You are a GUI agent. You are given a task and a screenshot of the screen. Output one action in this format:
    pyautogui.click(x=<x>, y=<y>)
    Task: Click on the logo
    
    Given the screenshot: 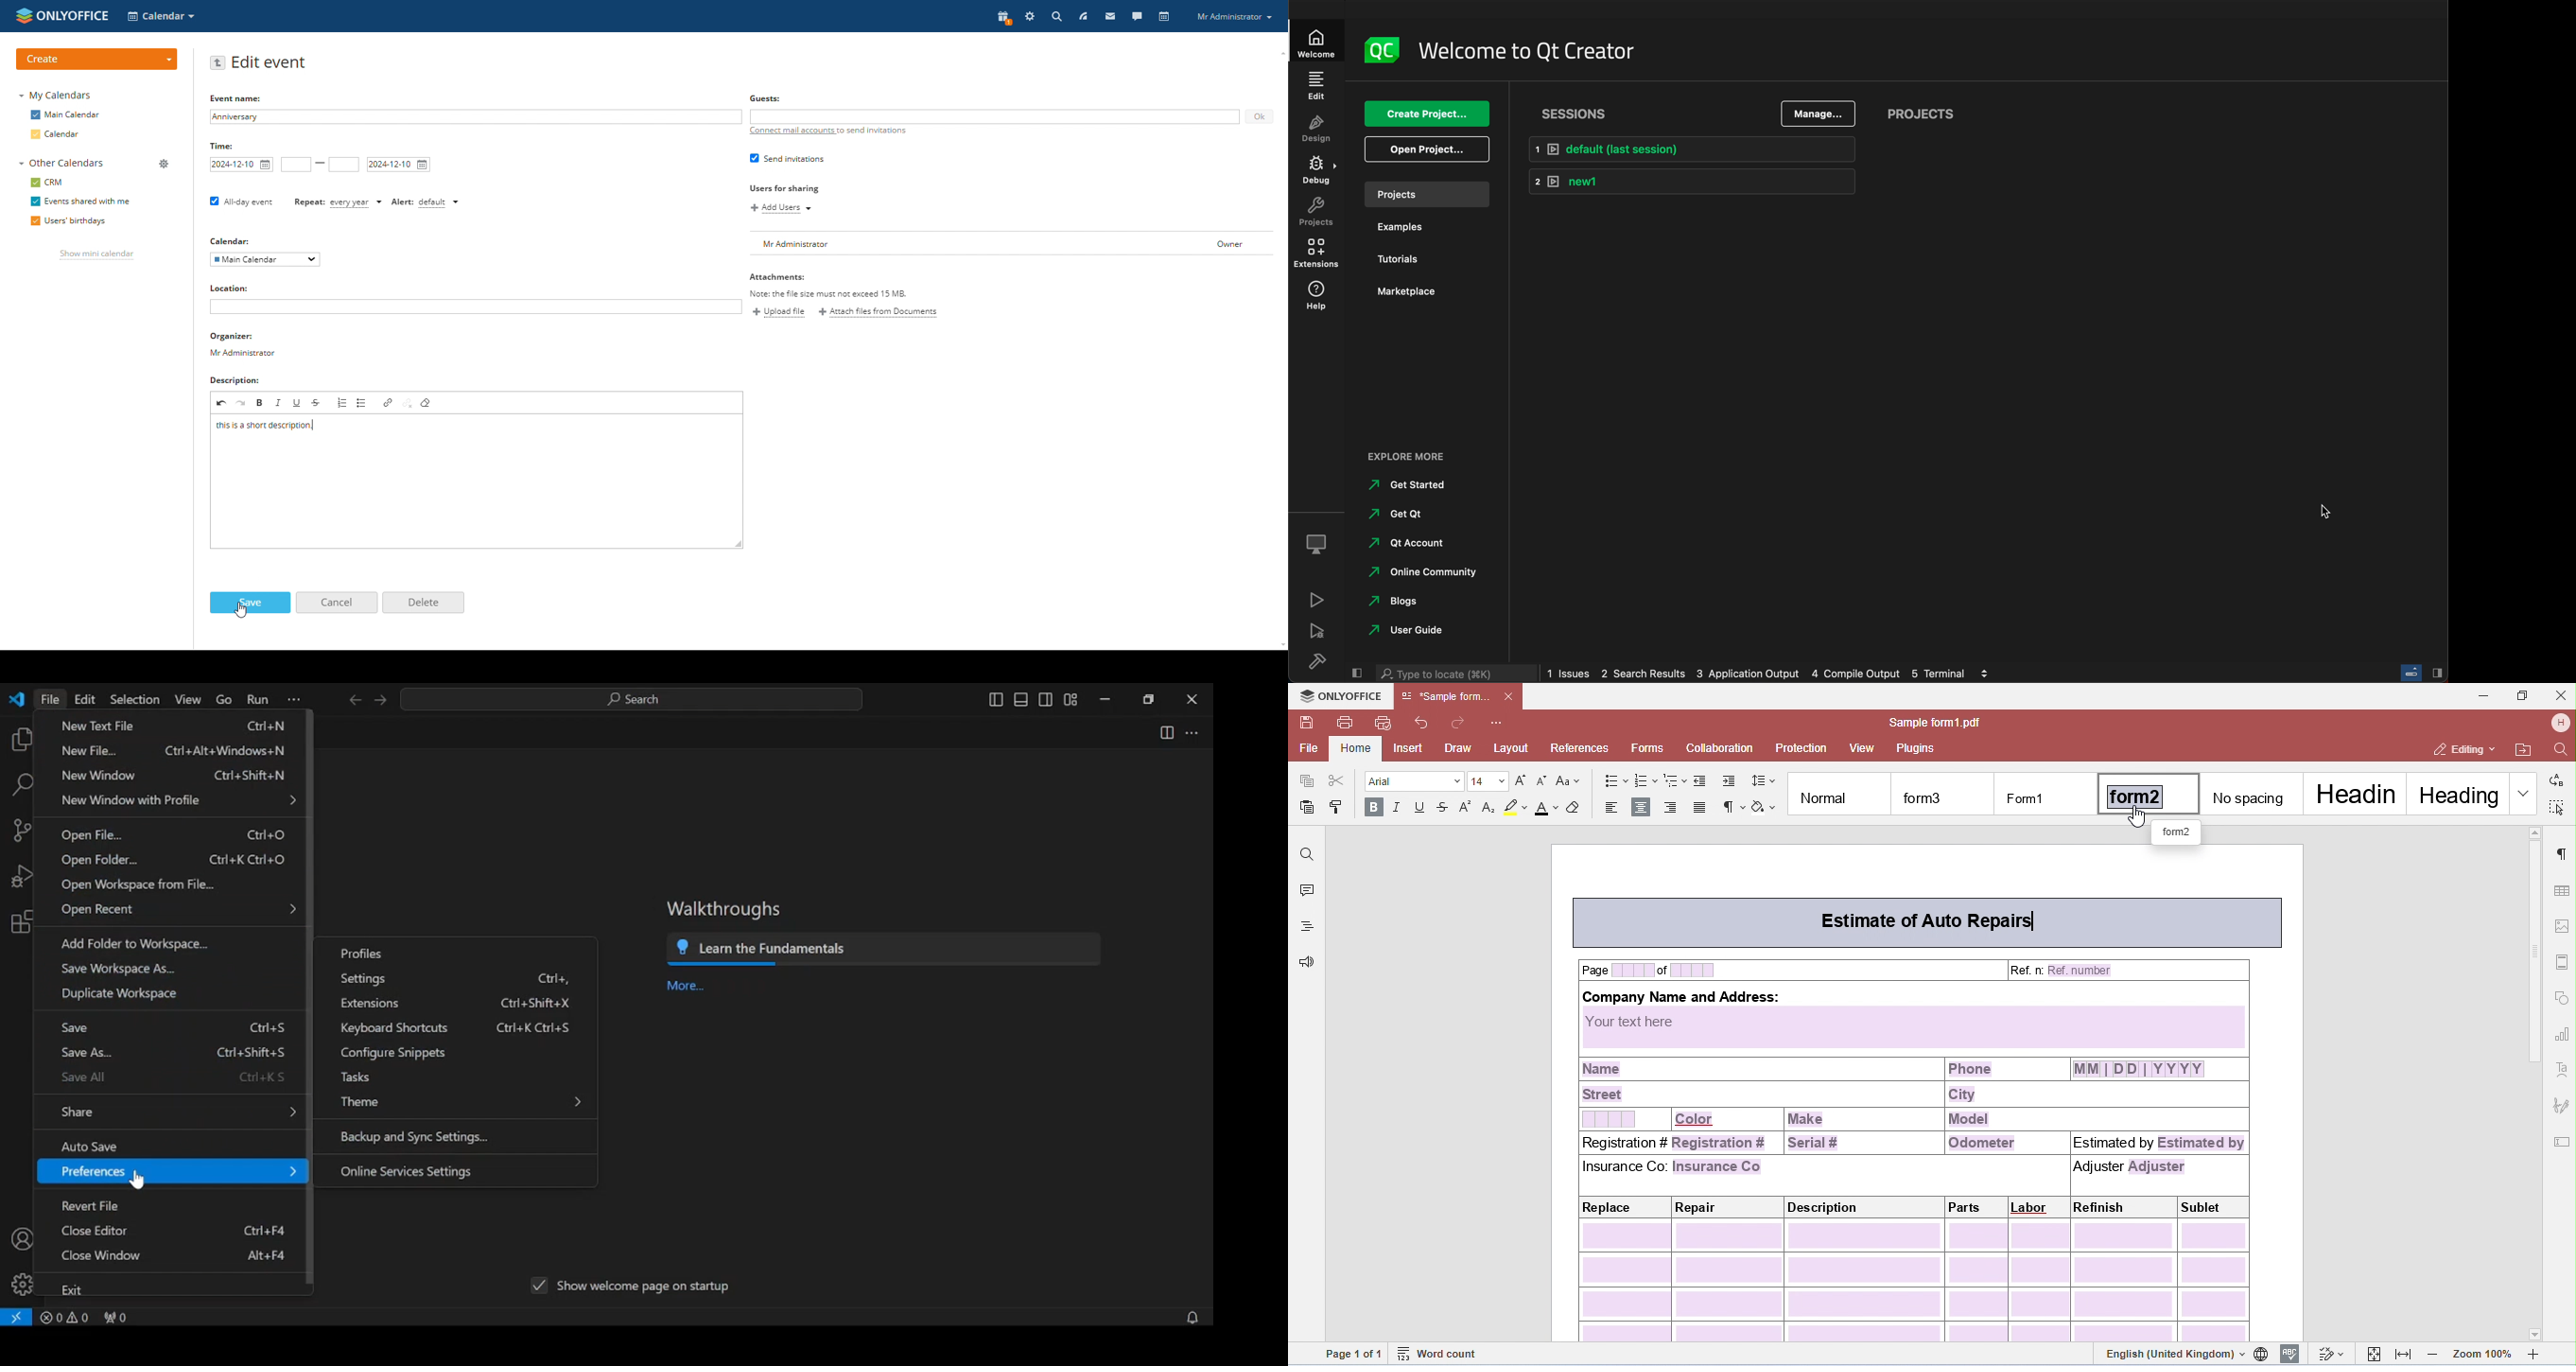 What is the action you would take?
    pyautogui.click(x=62, y=15)
    